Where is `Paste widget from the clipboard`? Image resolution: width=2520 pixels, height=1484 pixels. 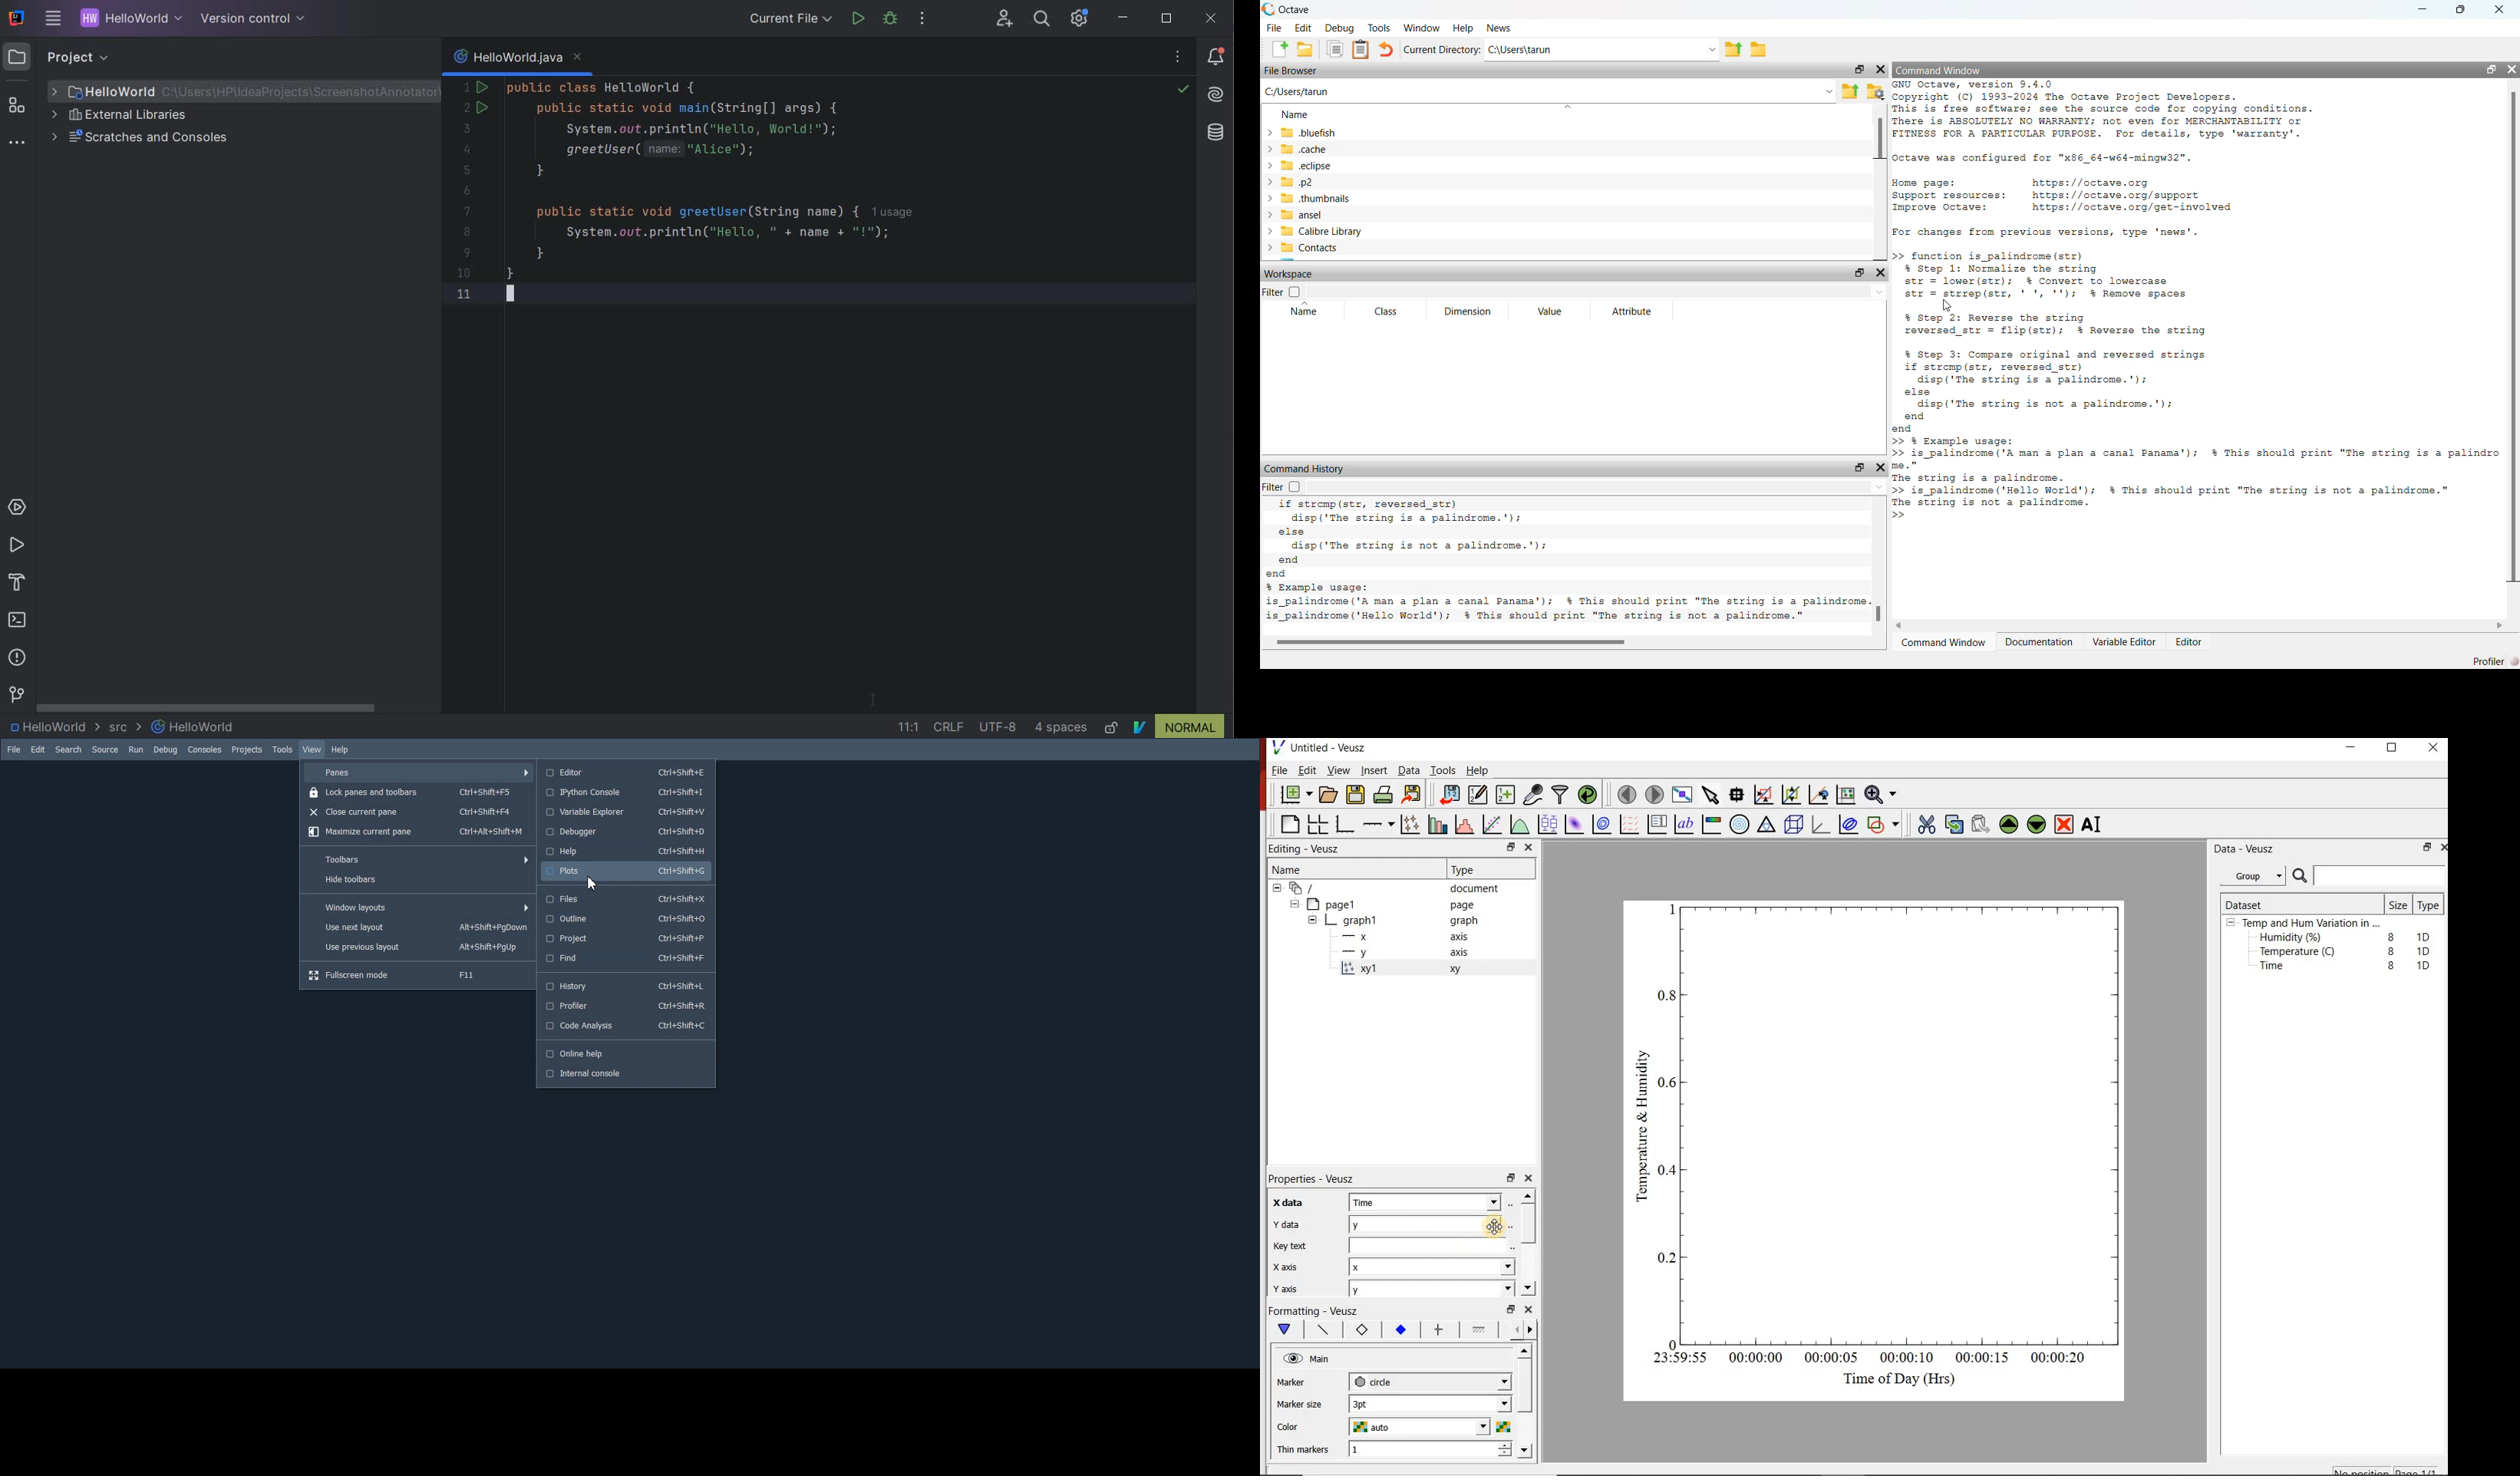 Paste widget from the clipboard is located at coordinates (1981, 824).